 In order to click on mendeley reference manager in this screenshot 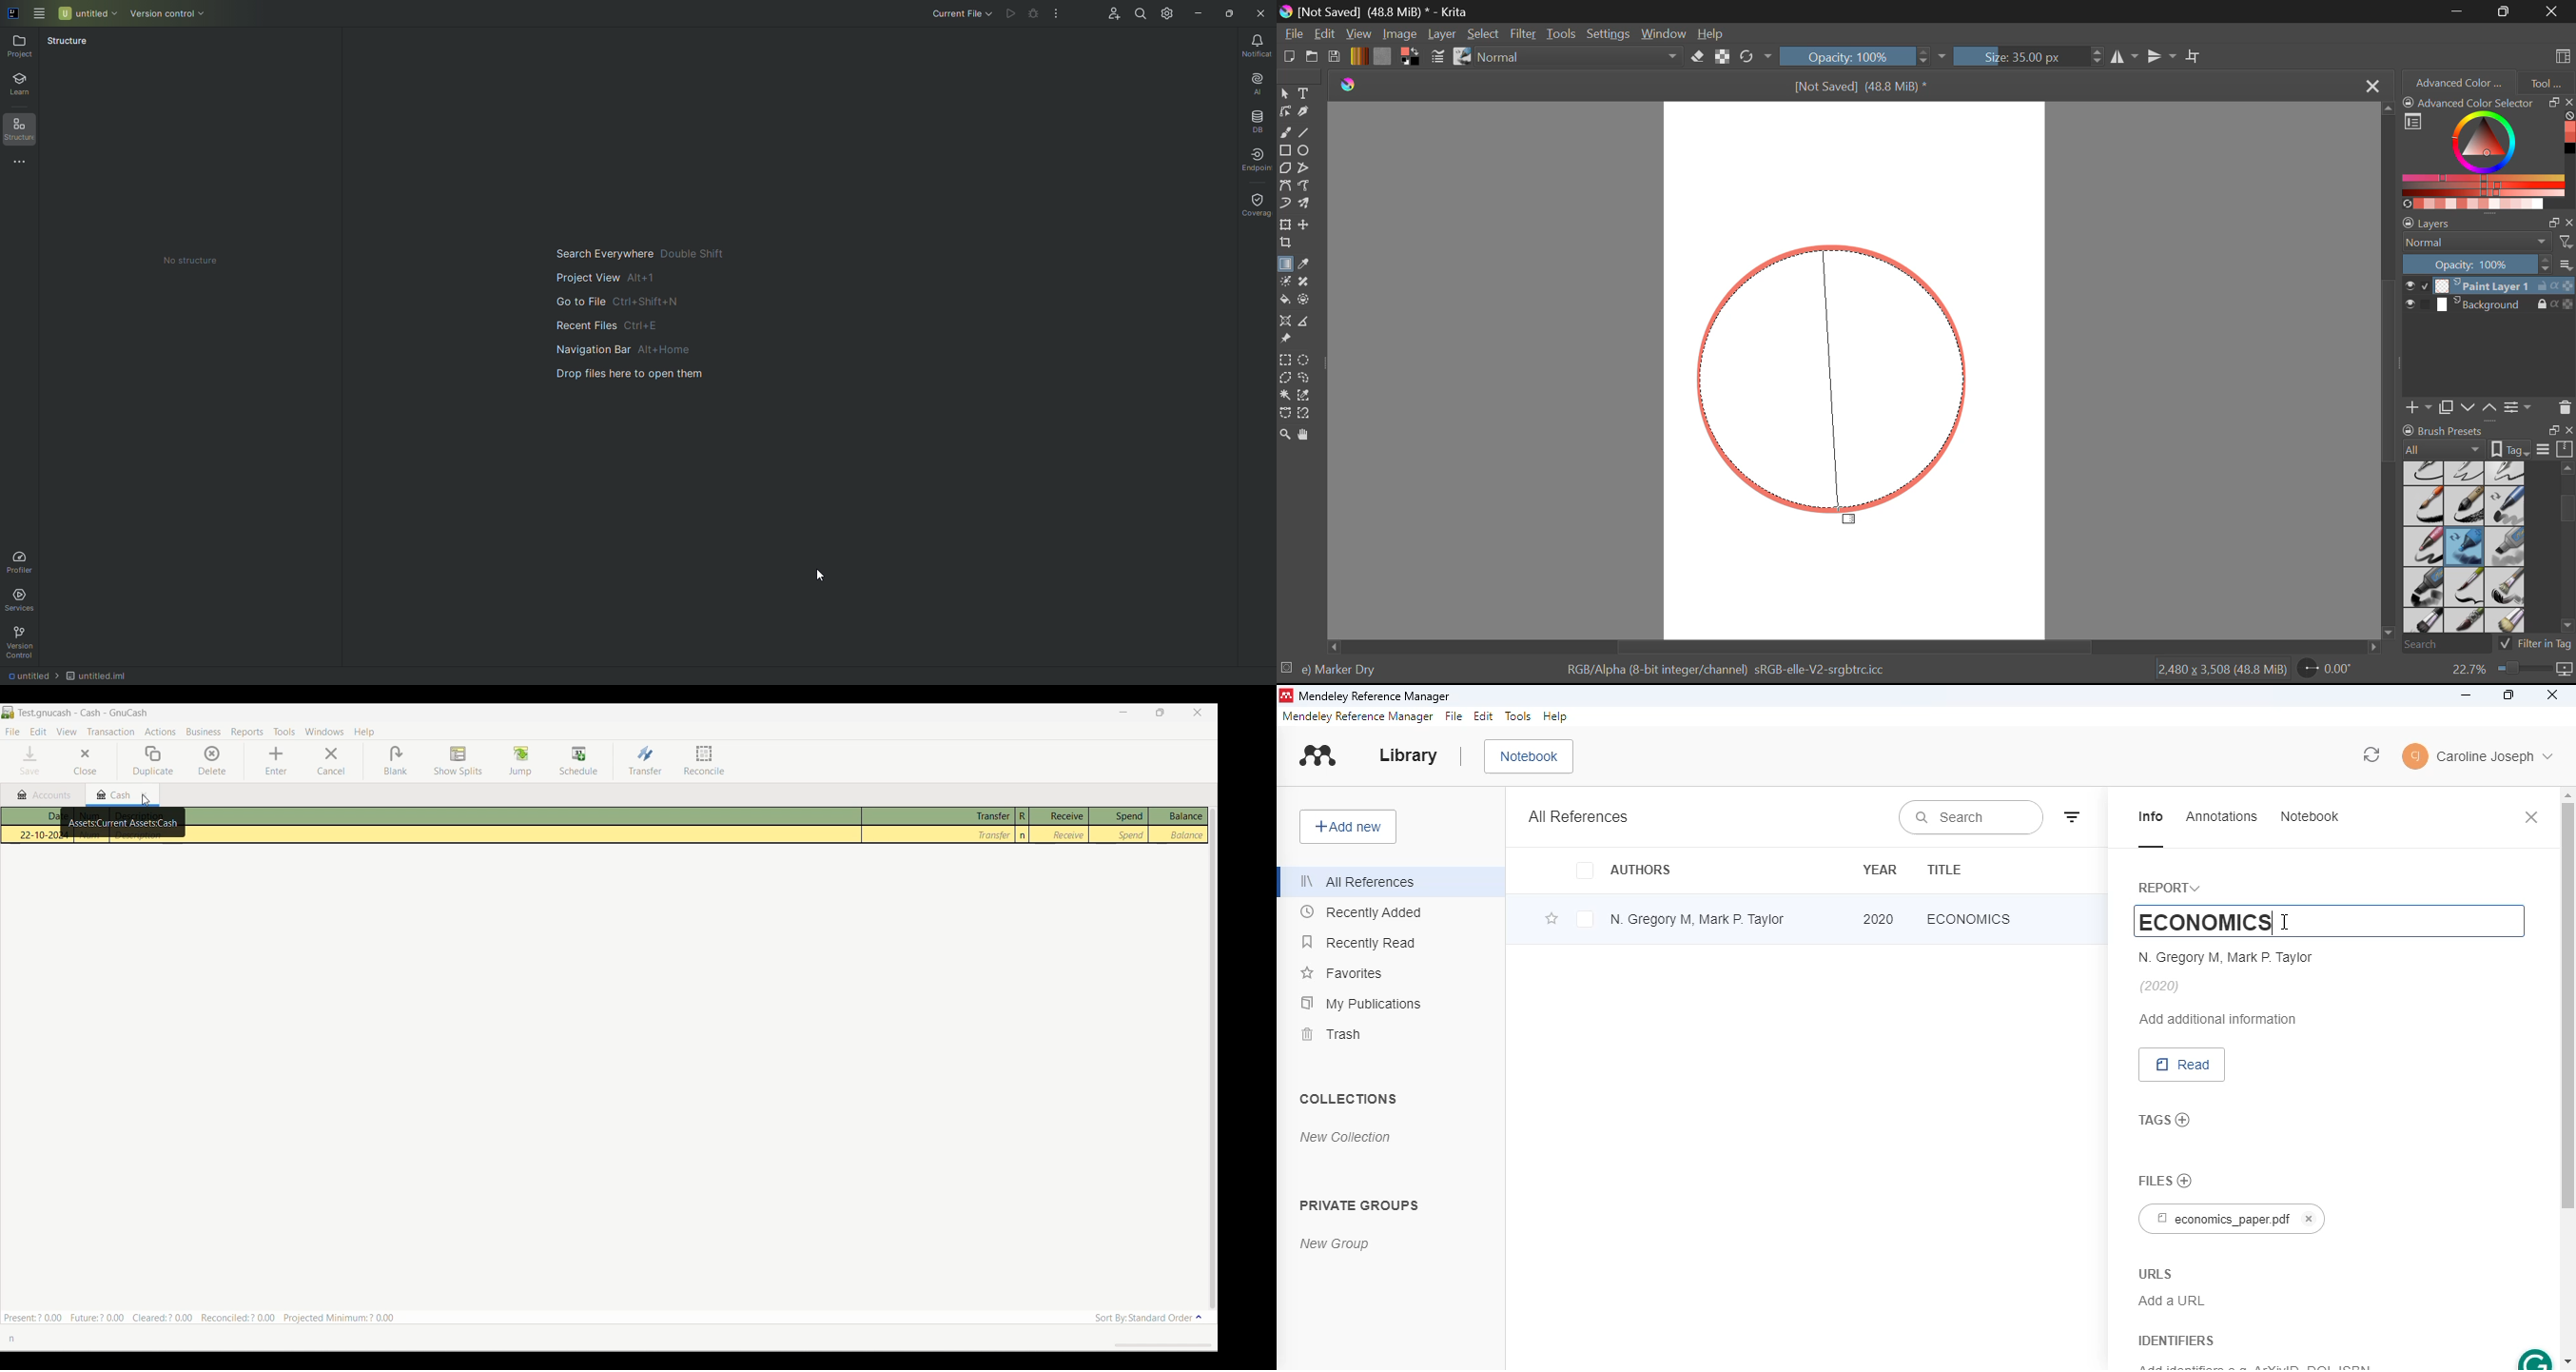, I will do `click(1356, 716)`.